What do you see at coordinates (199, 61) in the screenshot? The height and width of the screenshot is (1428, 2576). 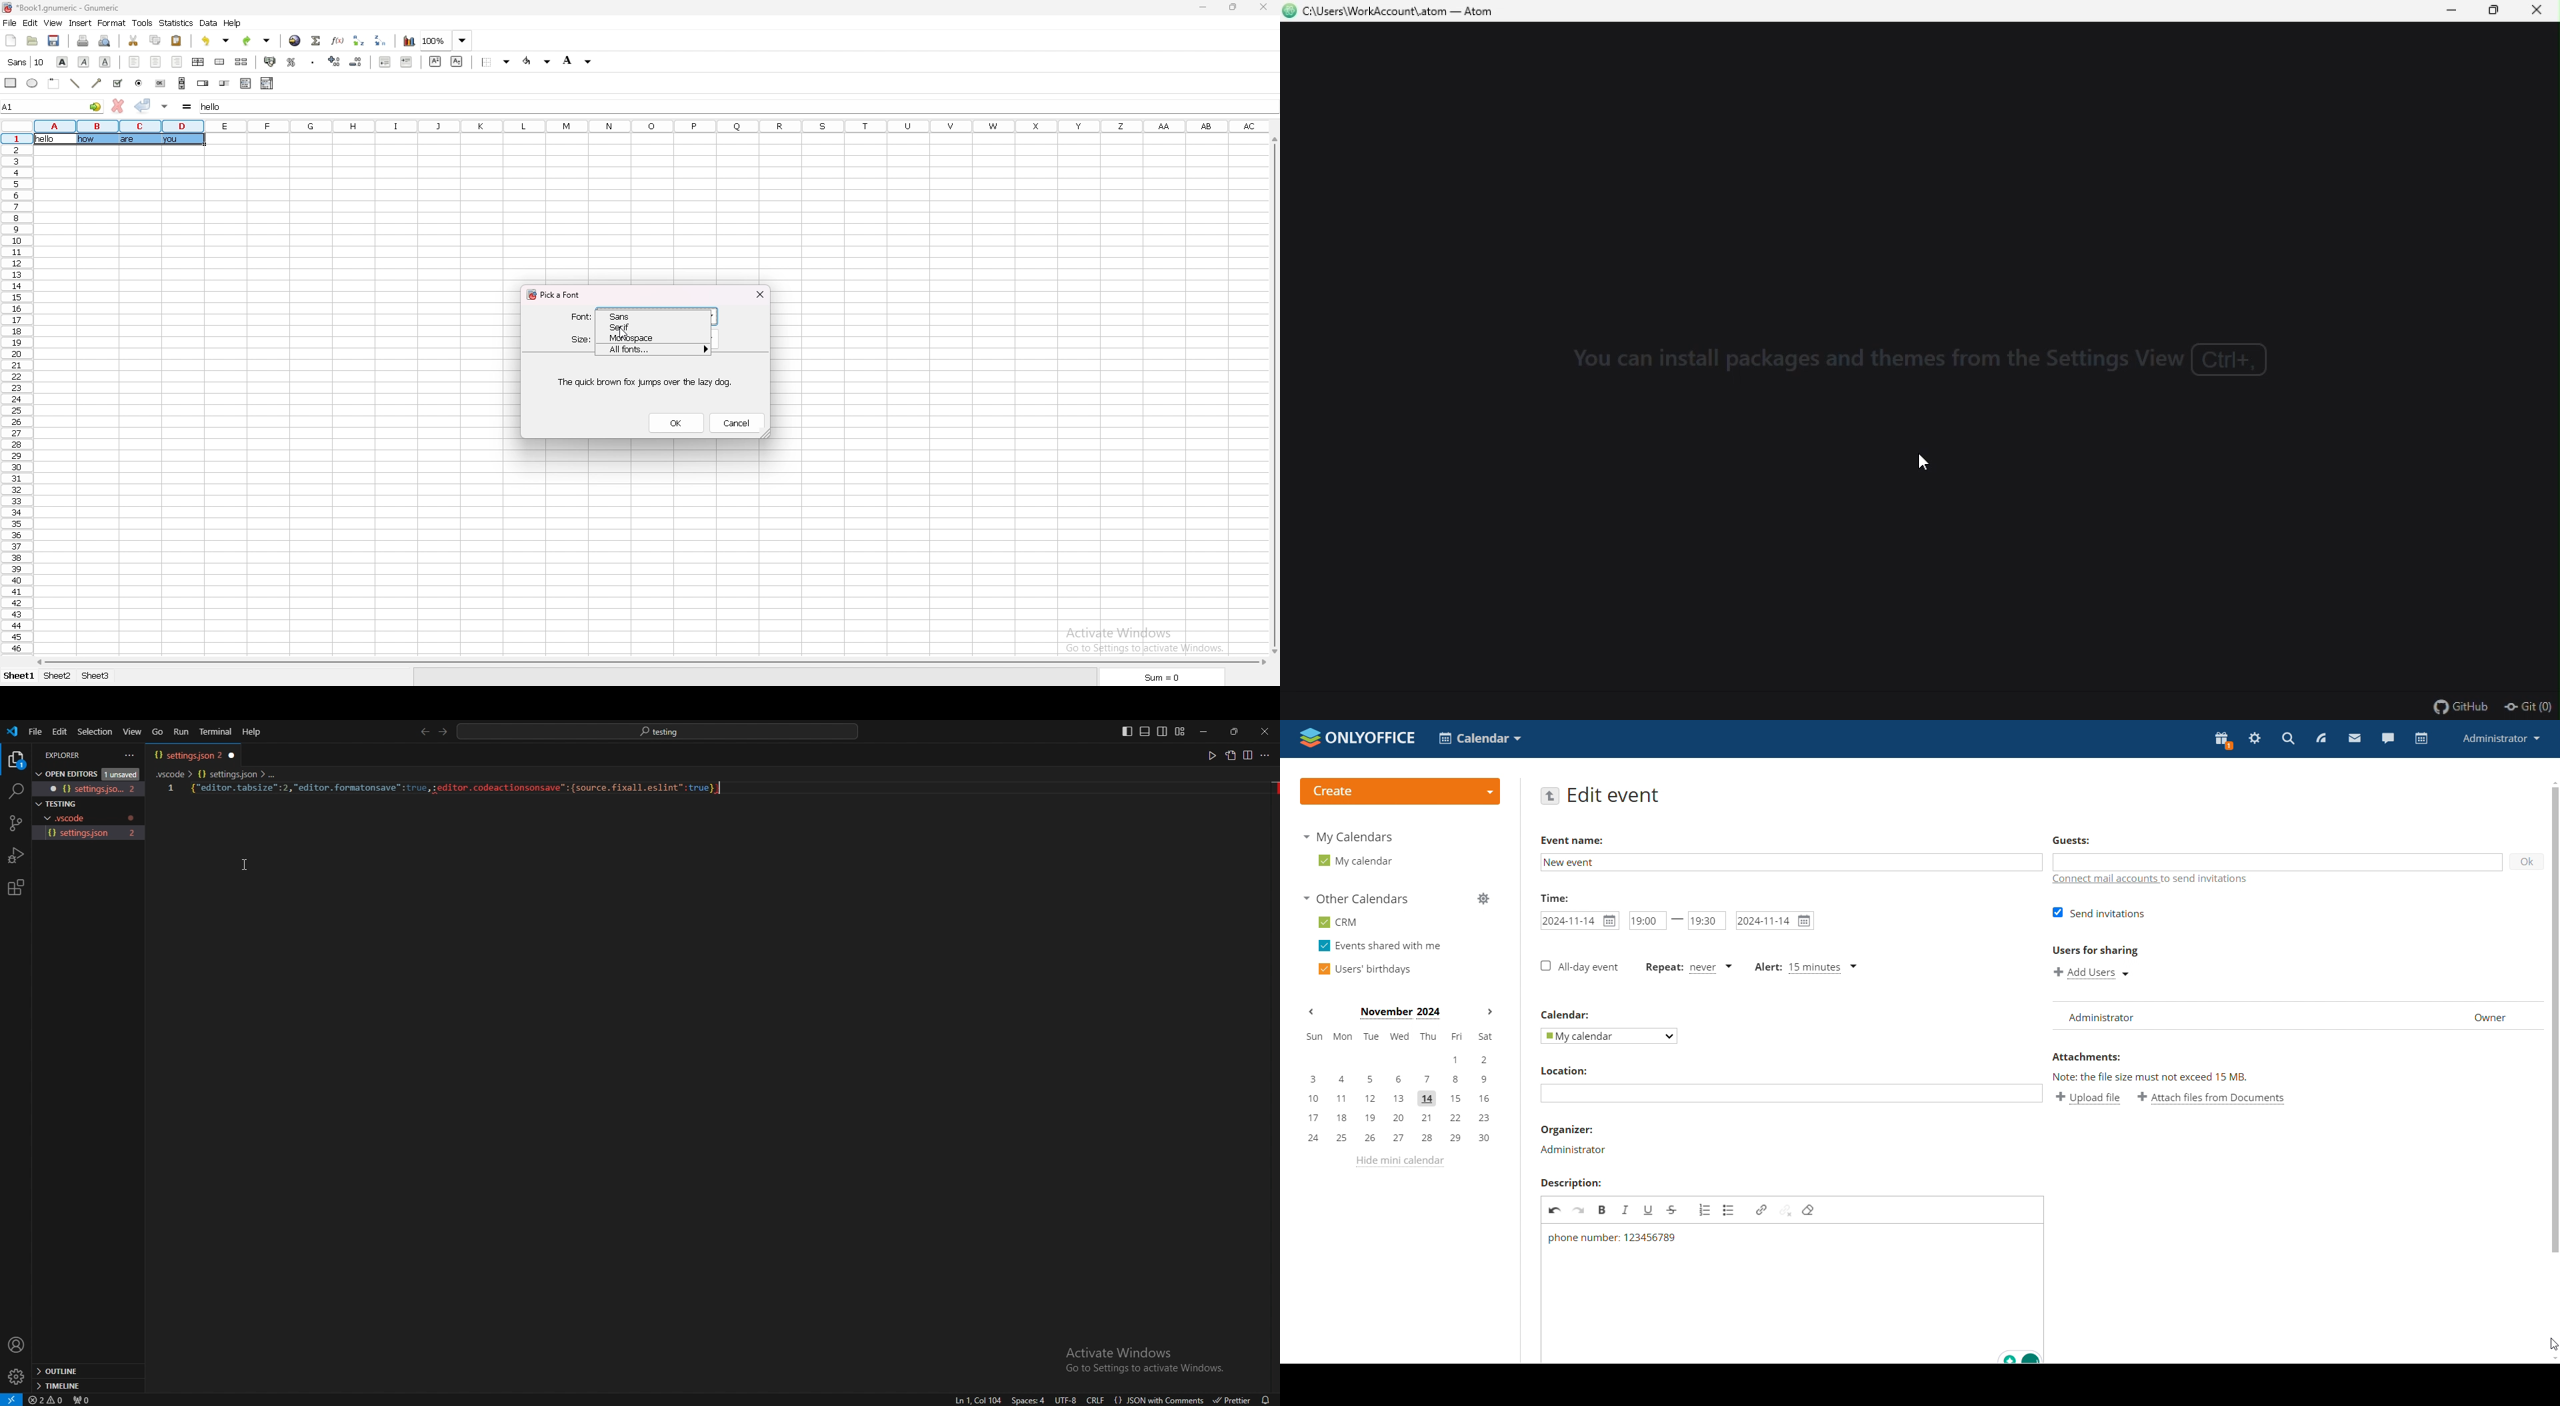 I see `centre horizontally` at bounding box center [199, 61].